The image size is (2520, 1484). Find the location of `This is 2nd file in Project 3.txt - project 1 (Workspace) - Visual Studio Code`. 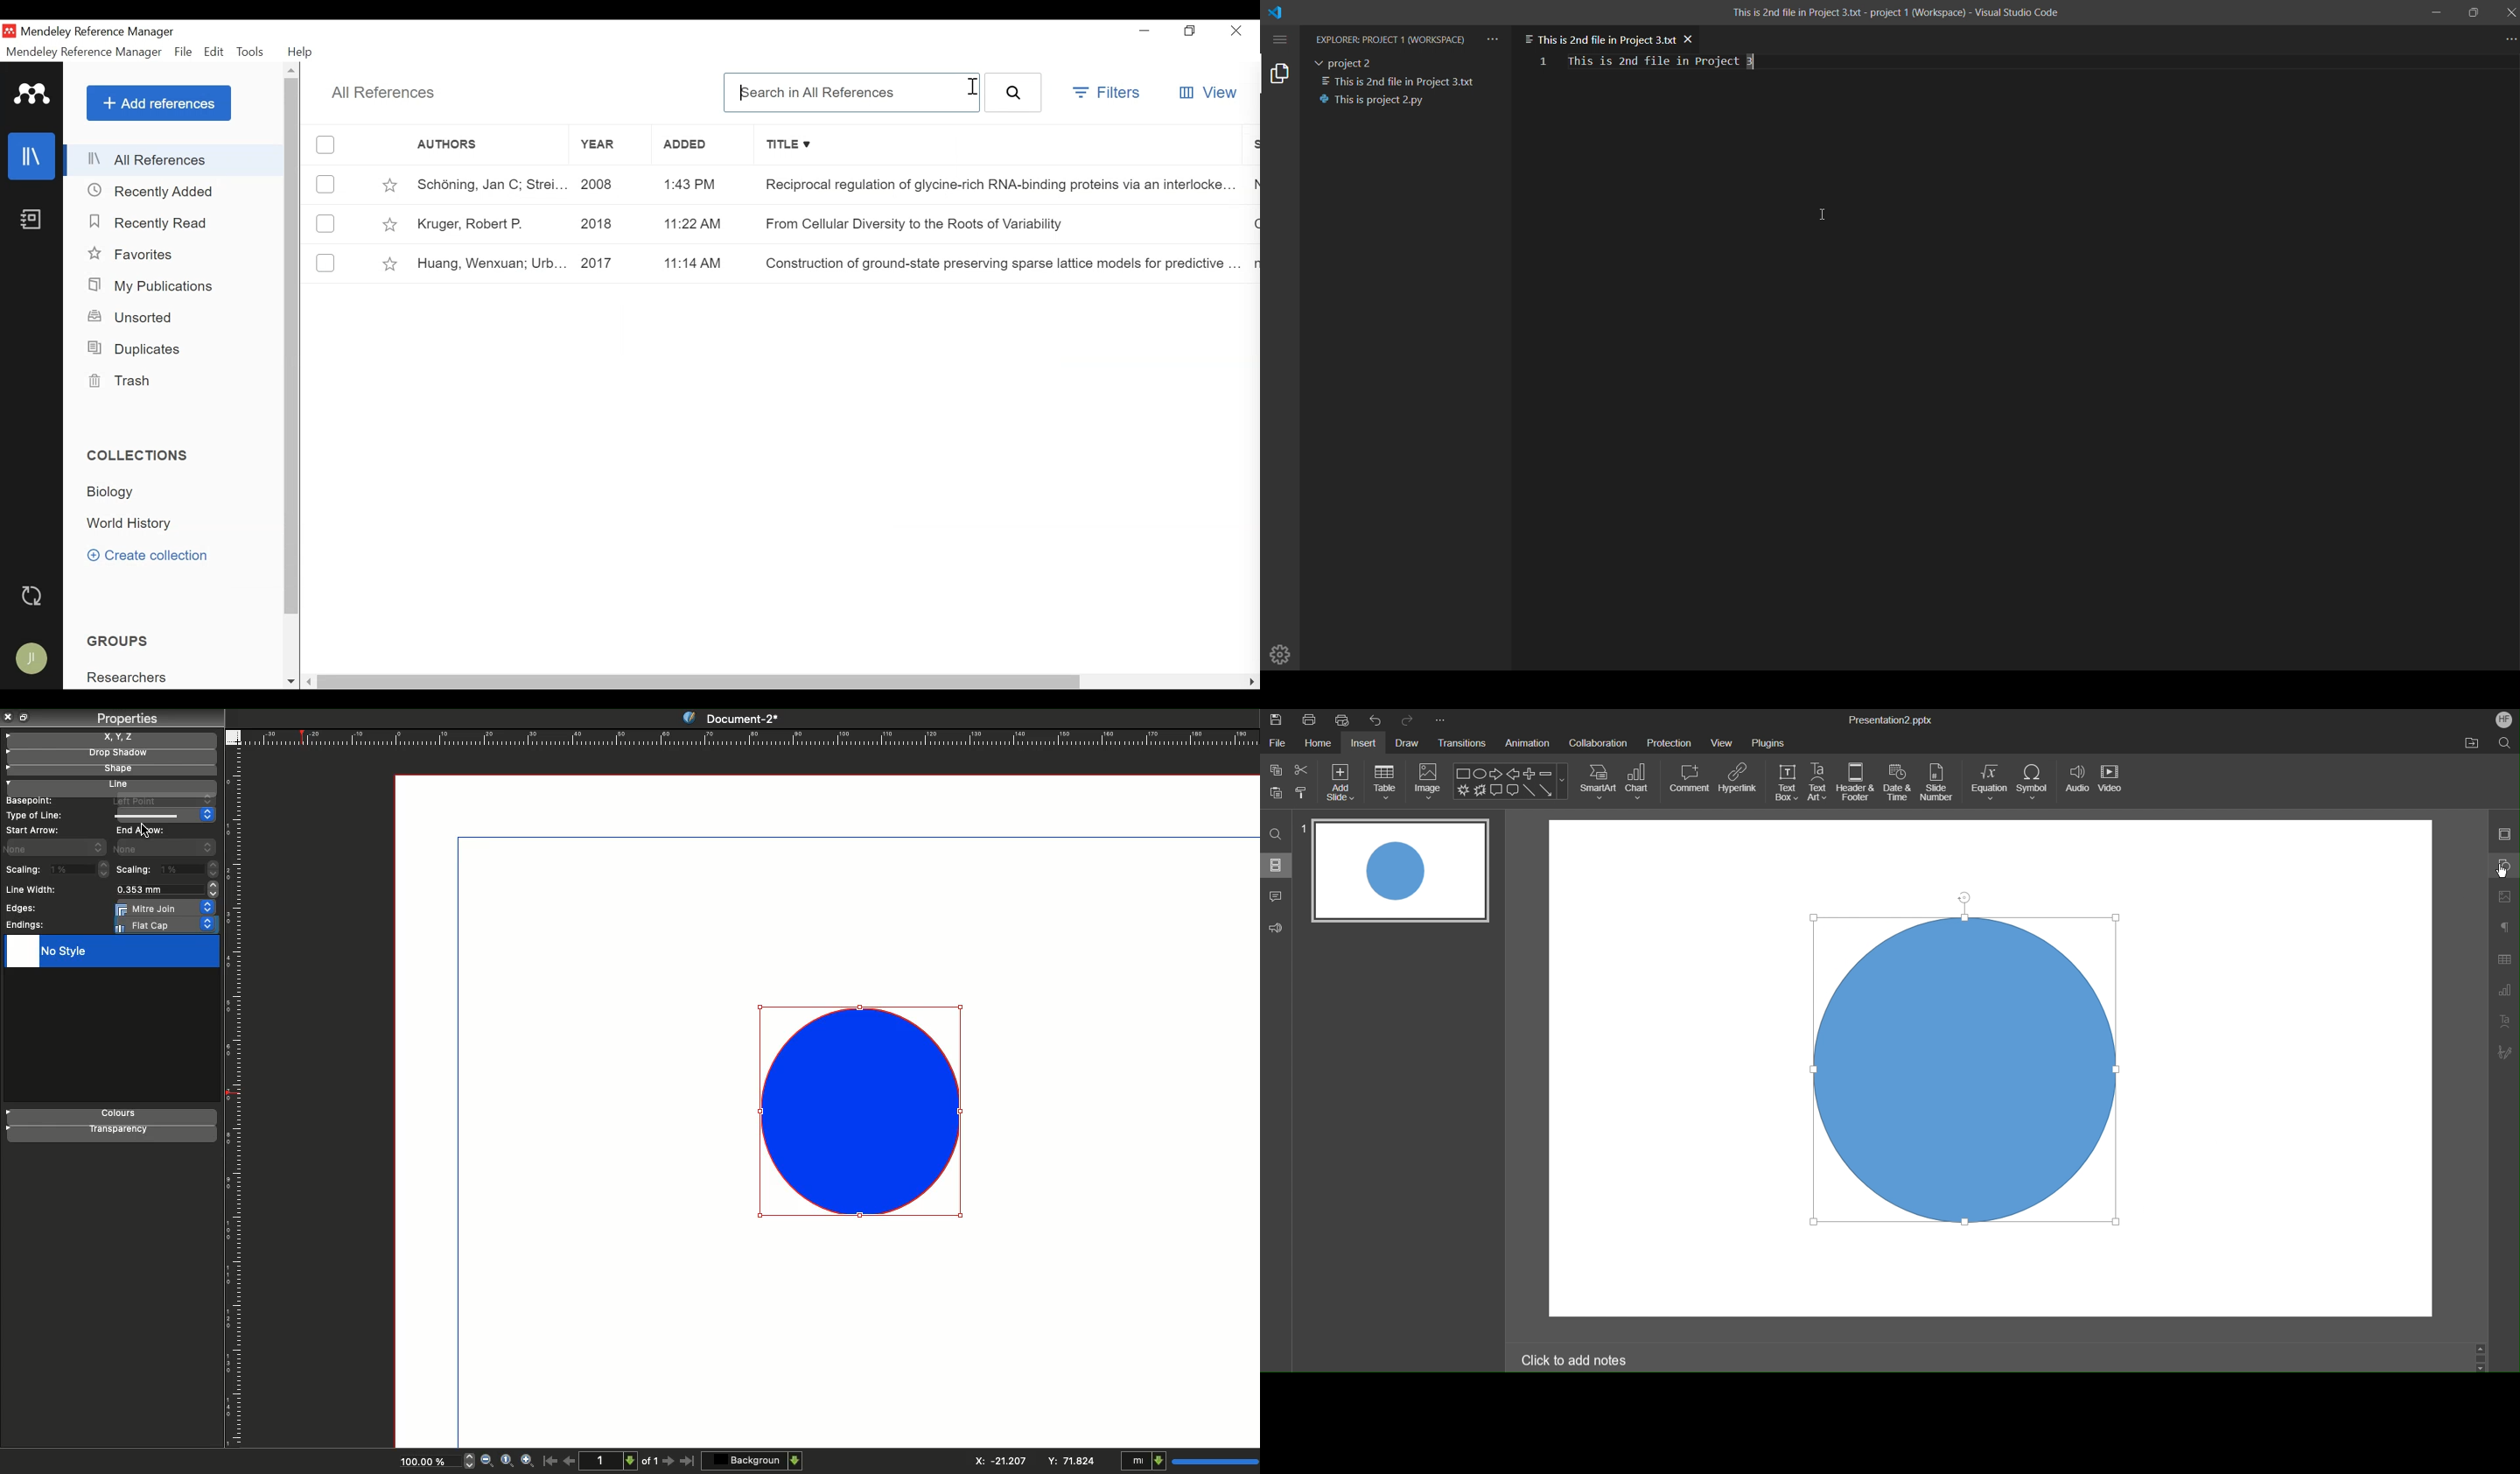

This is 2nd file in Project 3.txt - project 1 (Workspace) - Visual Studio Code is located at coordinates (1896, 14).